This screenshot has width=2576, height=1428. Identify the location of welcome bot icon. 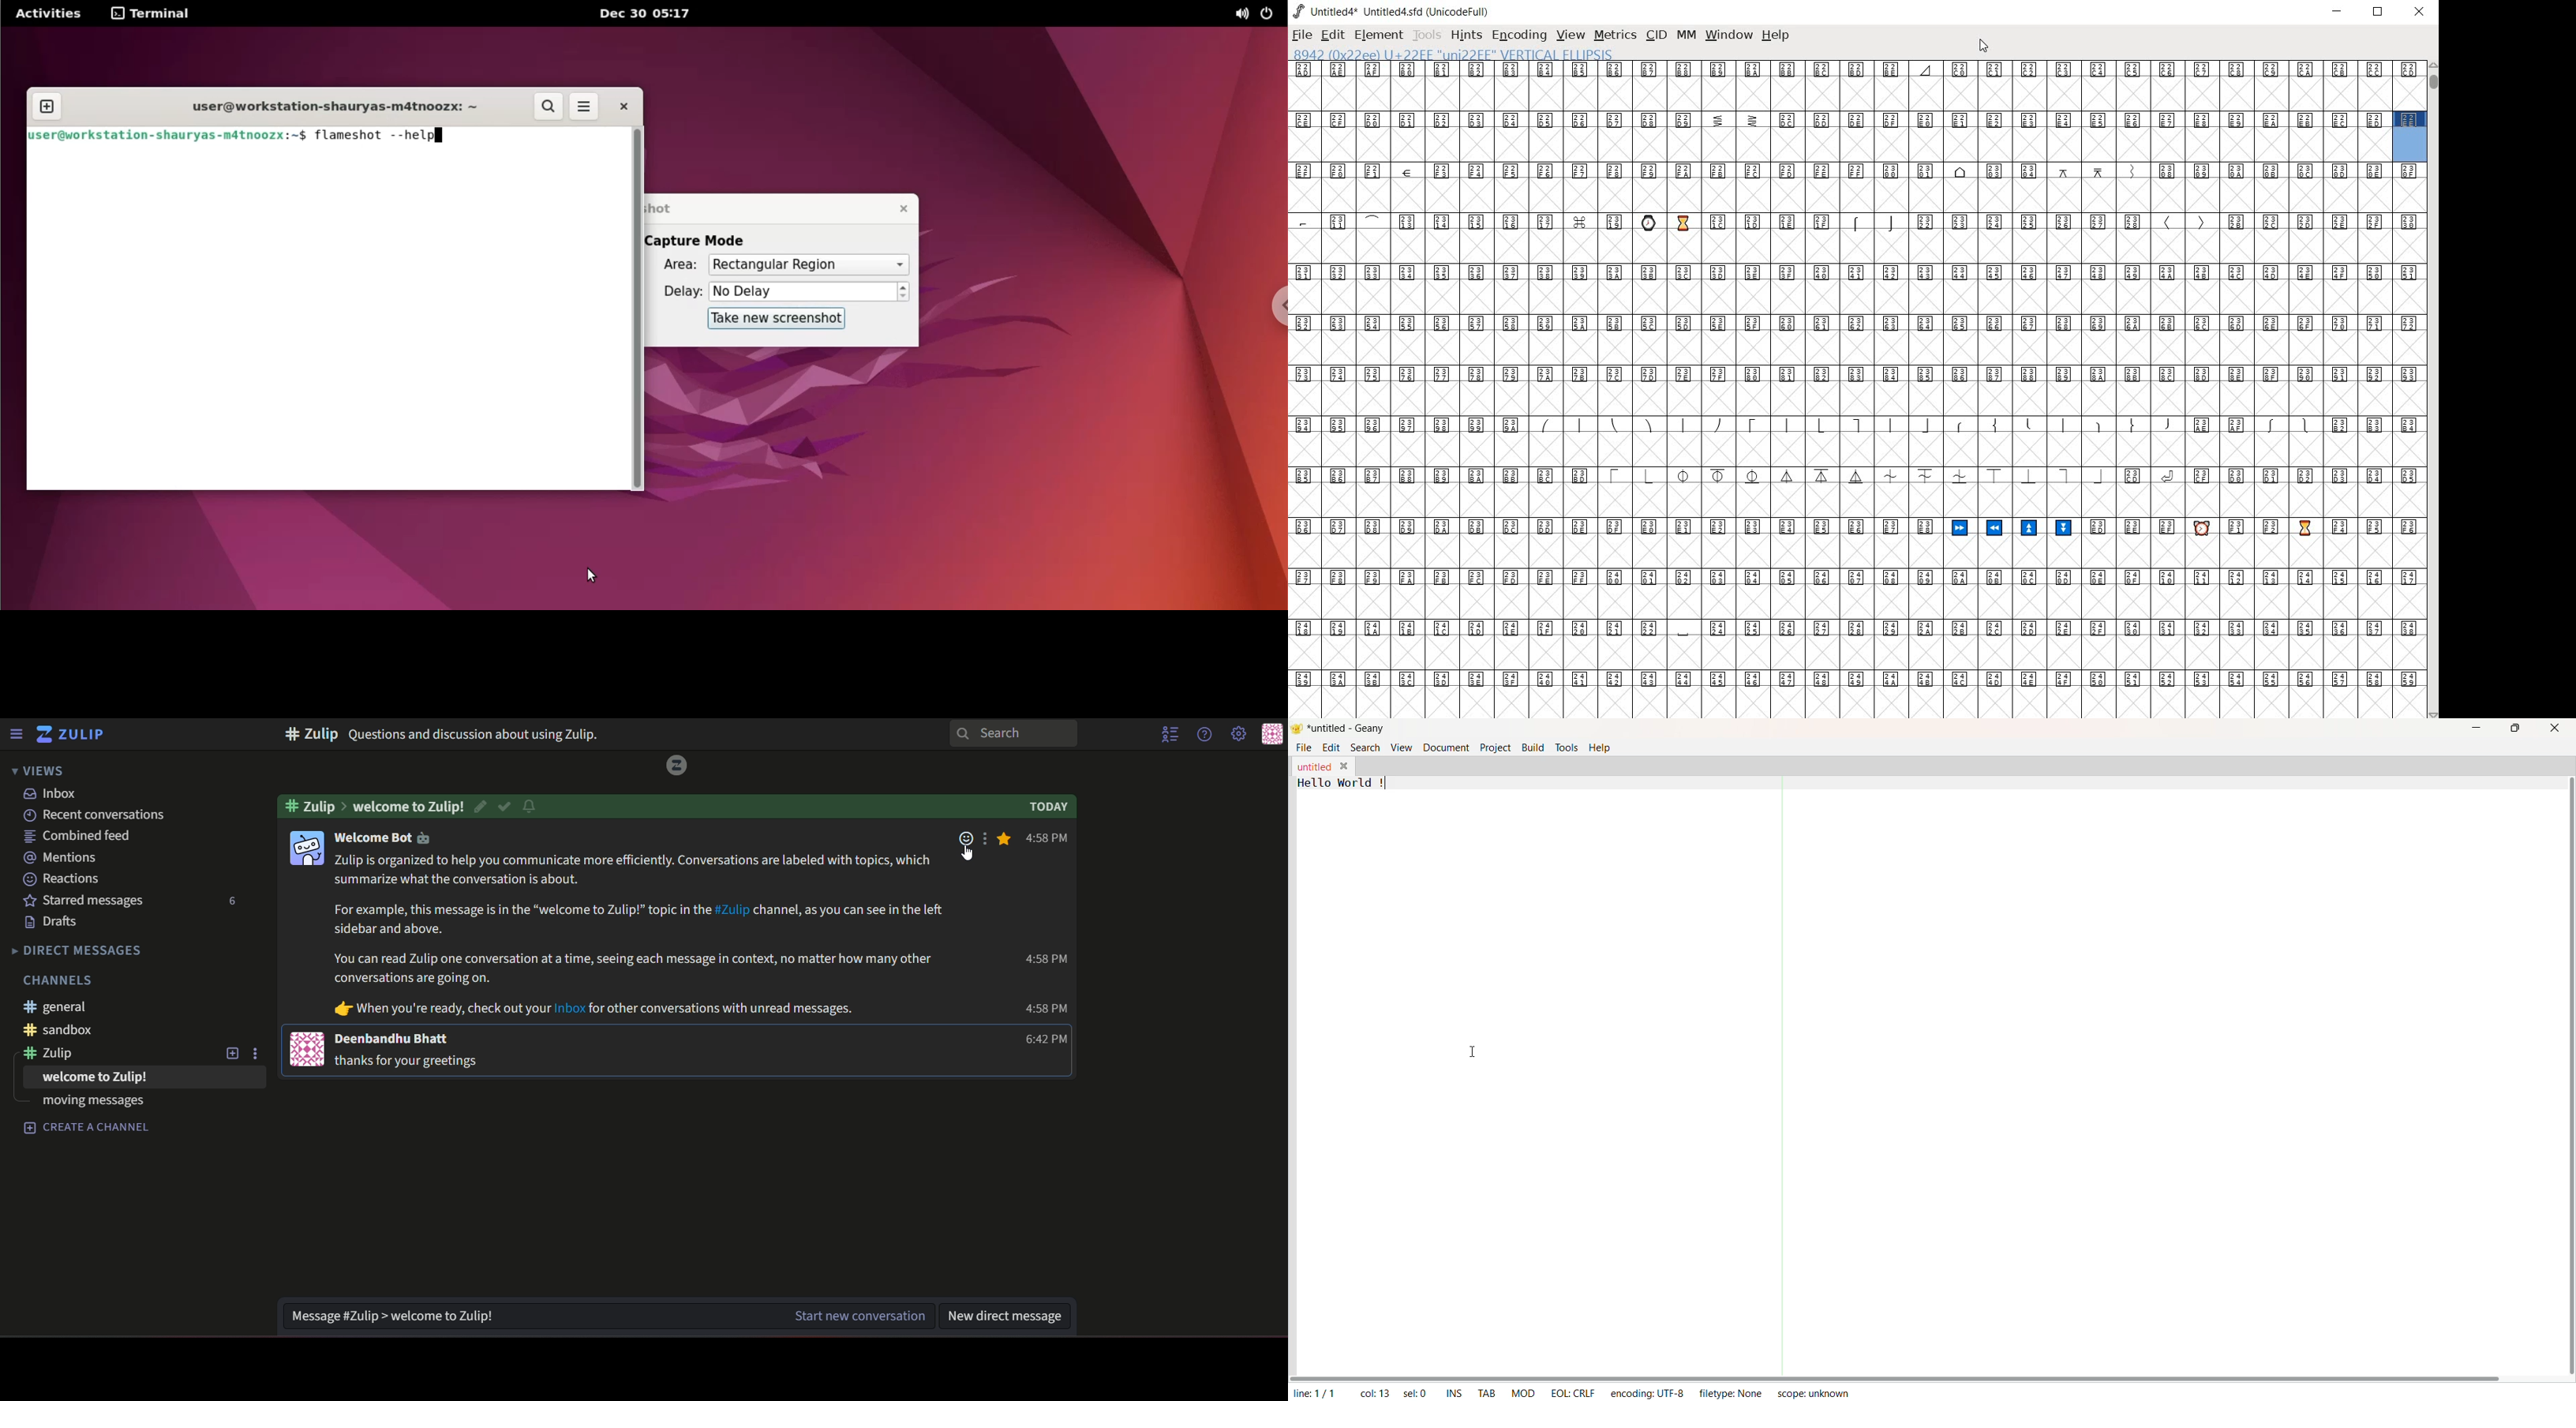
(308, 848).